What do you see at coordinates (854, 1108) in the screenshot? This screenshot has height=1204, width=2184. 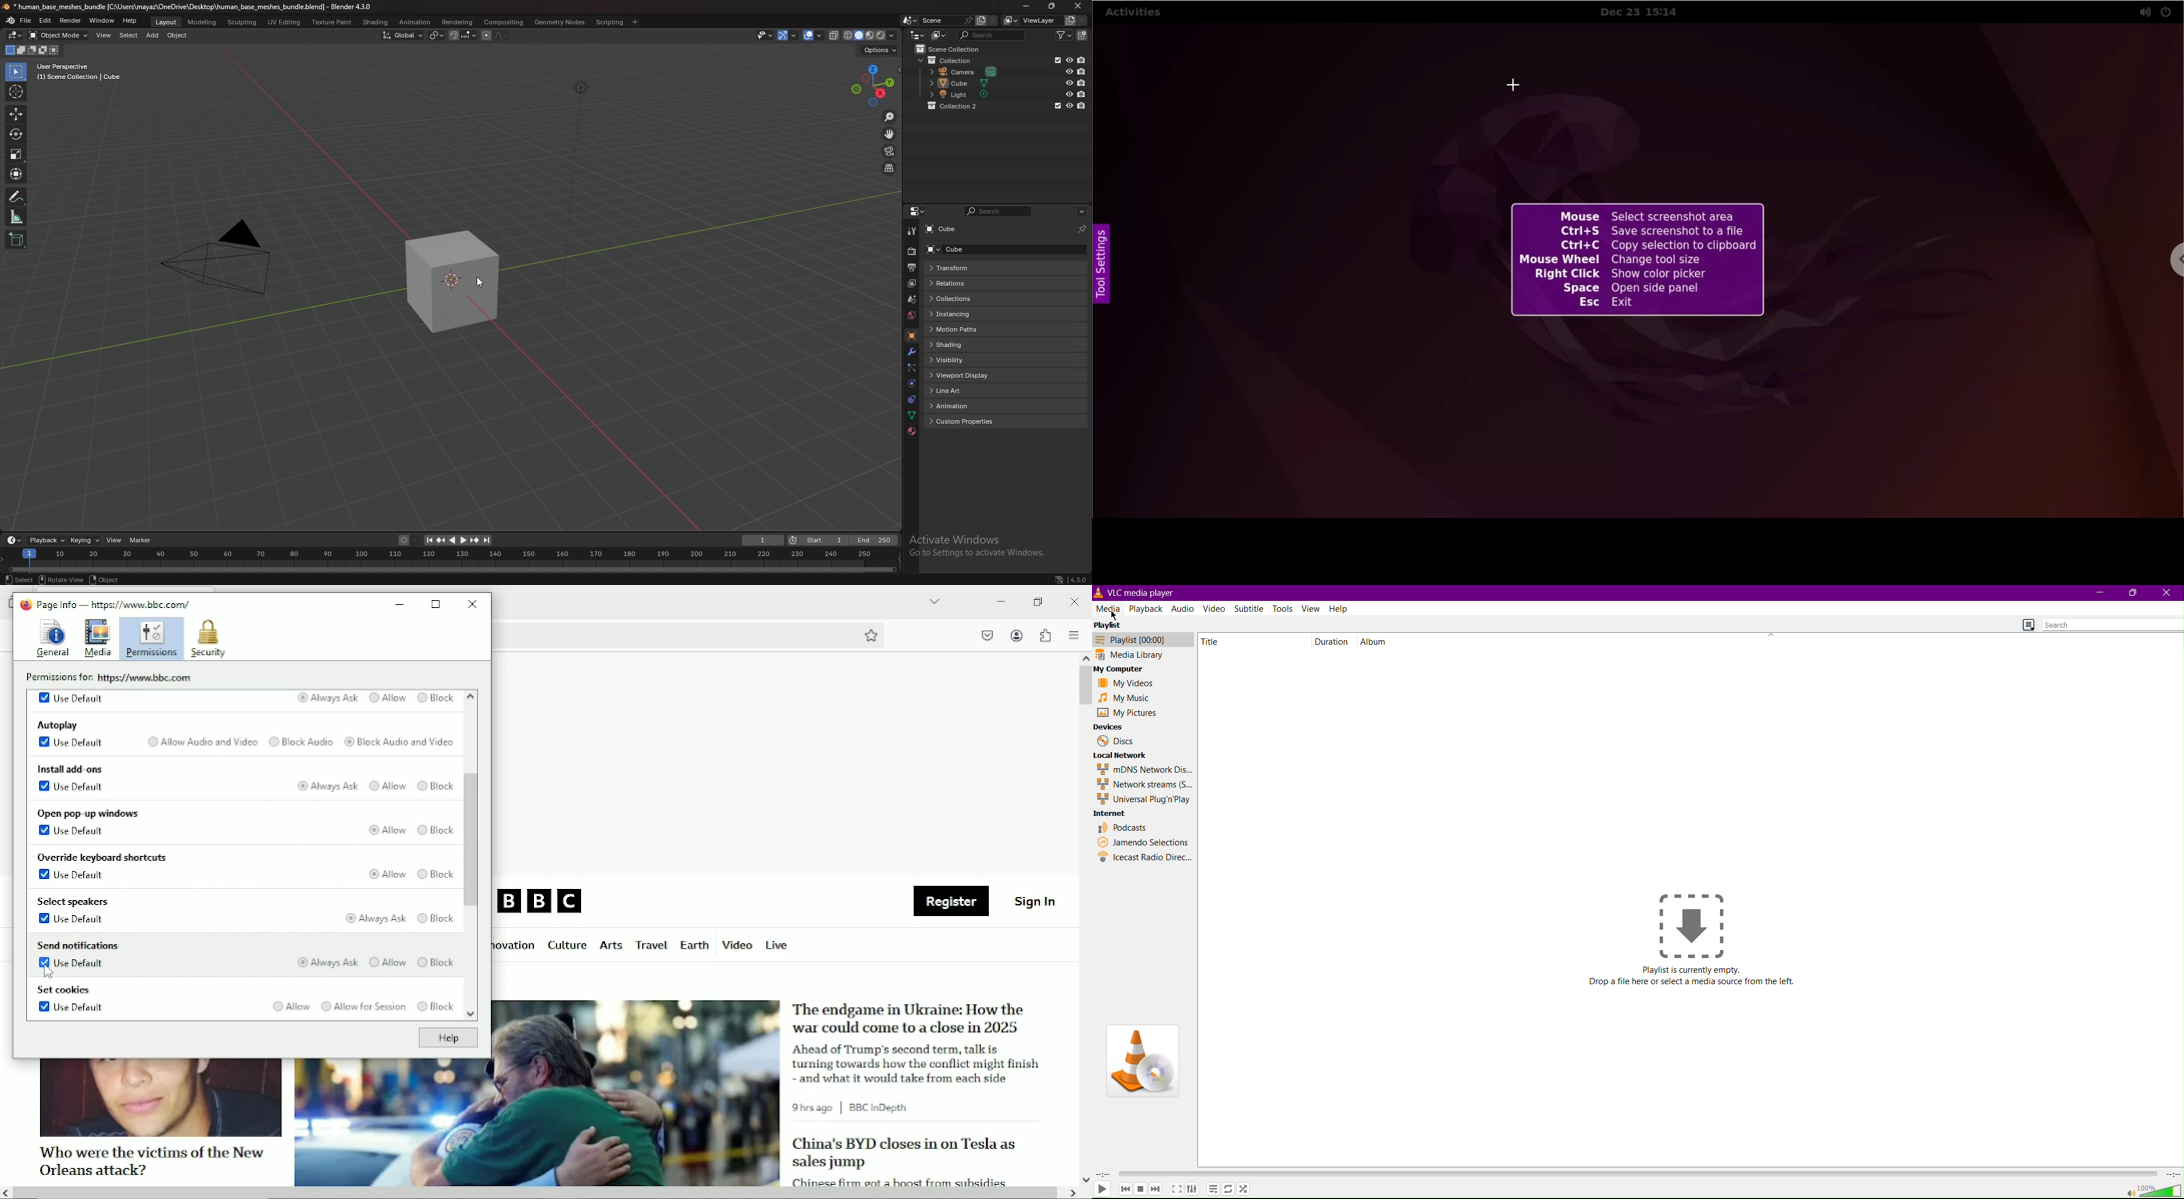 I see `9 hrs ago | BBC in Depth` at bounding box center [854, 1108].